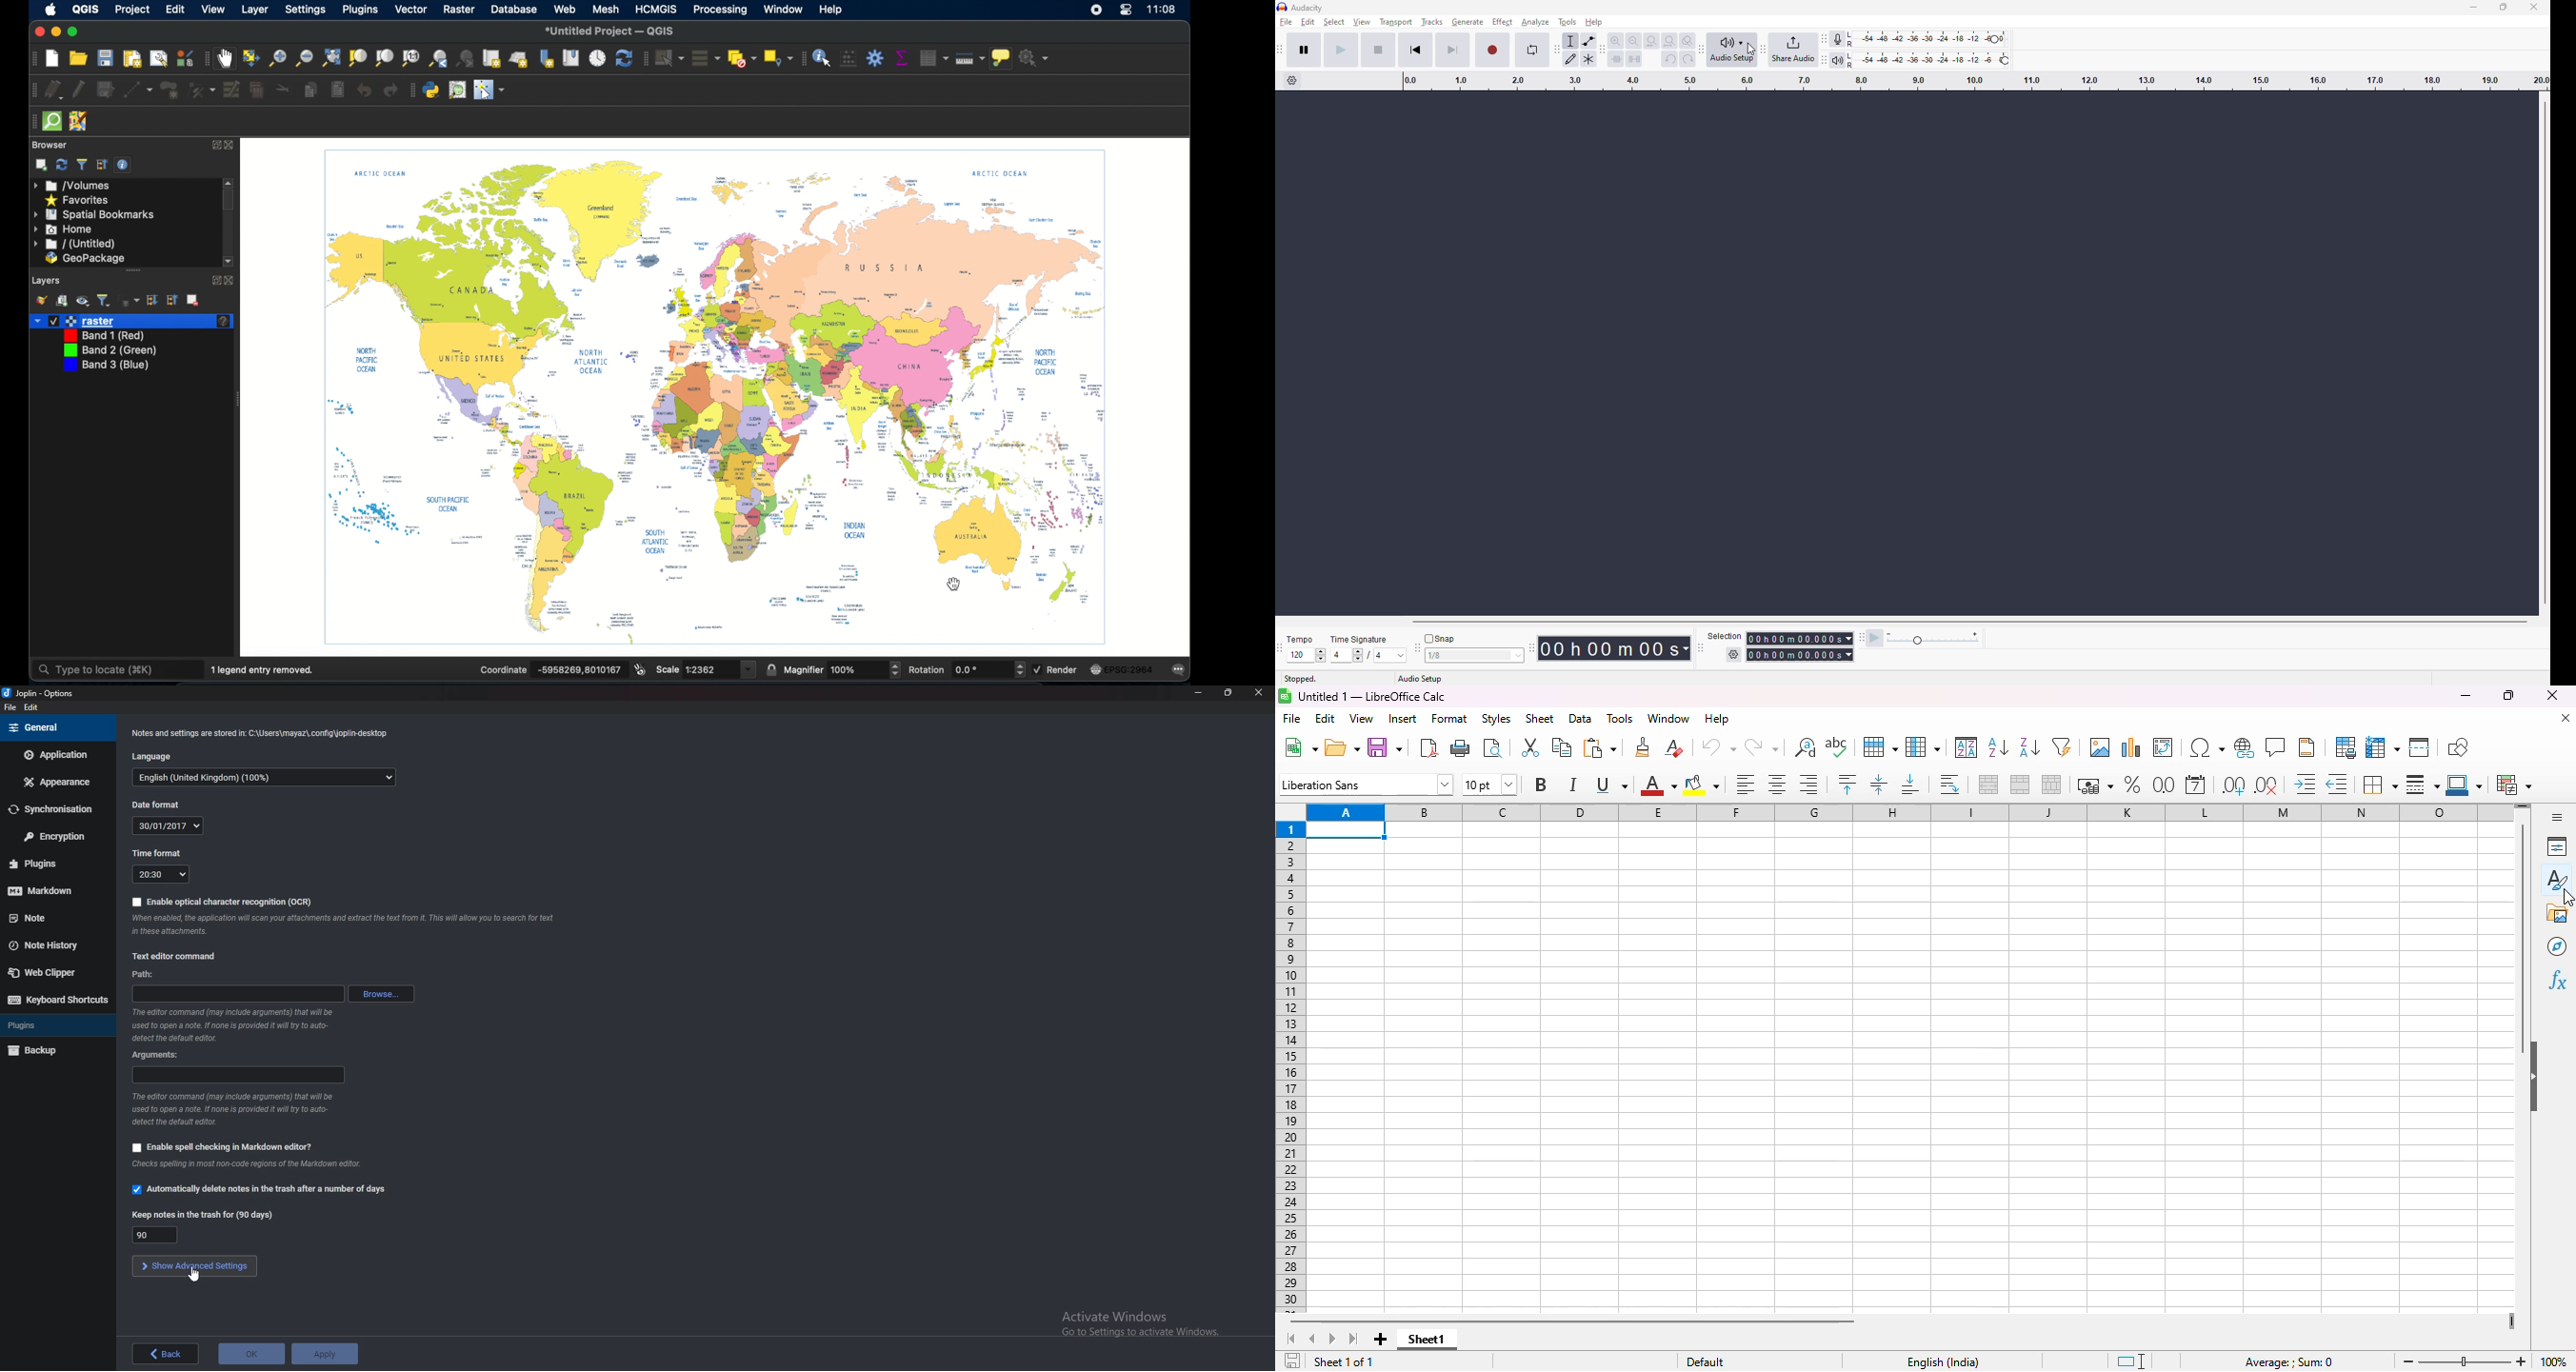 Image resolution: width=2576 pixels, height=1372 pixels. What do you see at coordinates (160, 873) in the screenshot?
I see `20:30` at bounding box center [160, 873].